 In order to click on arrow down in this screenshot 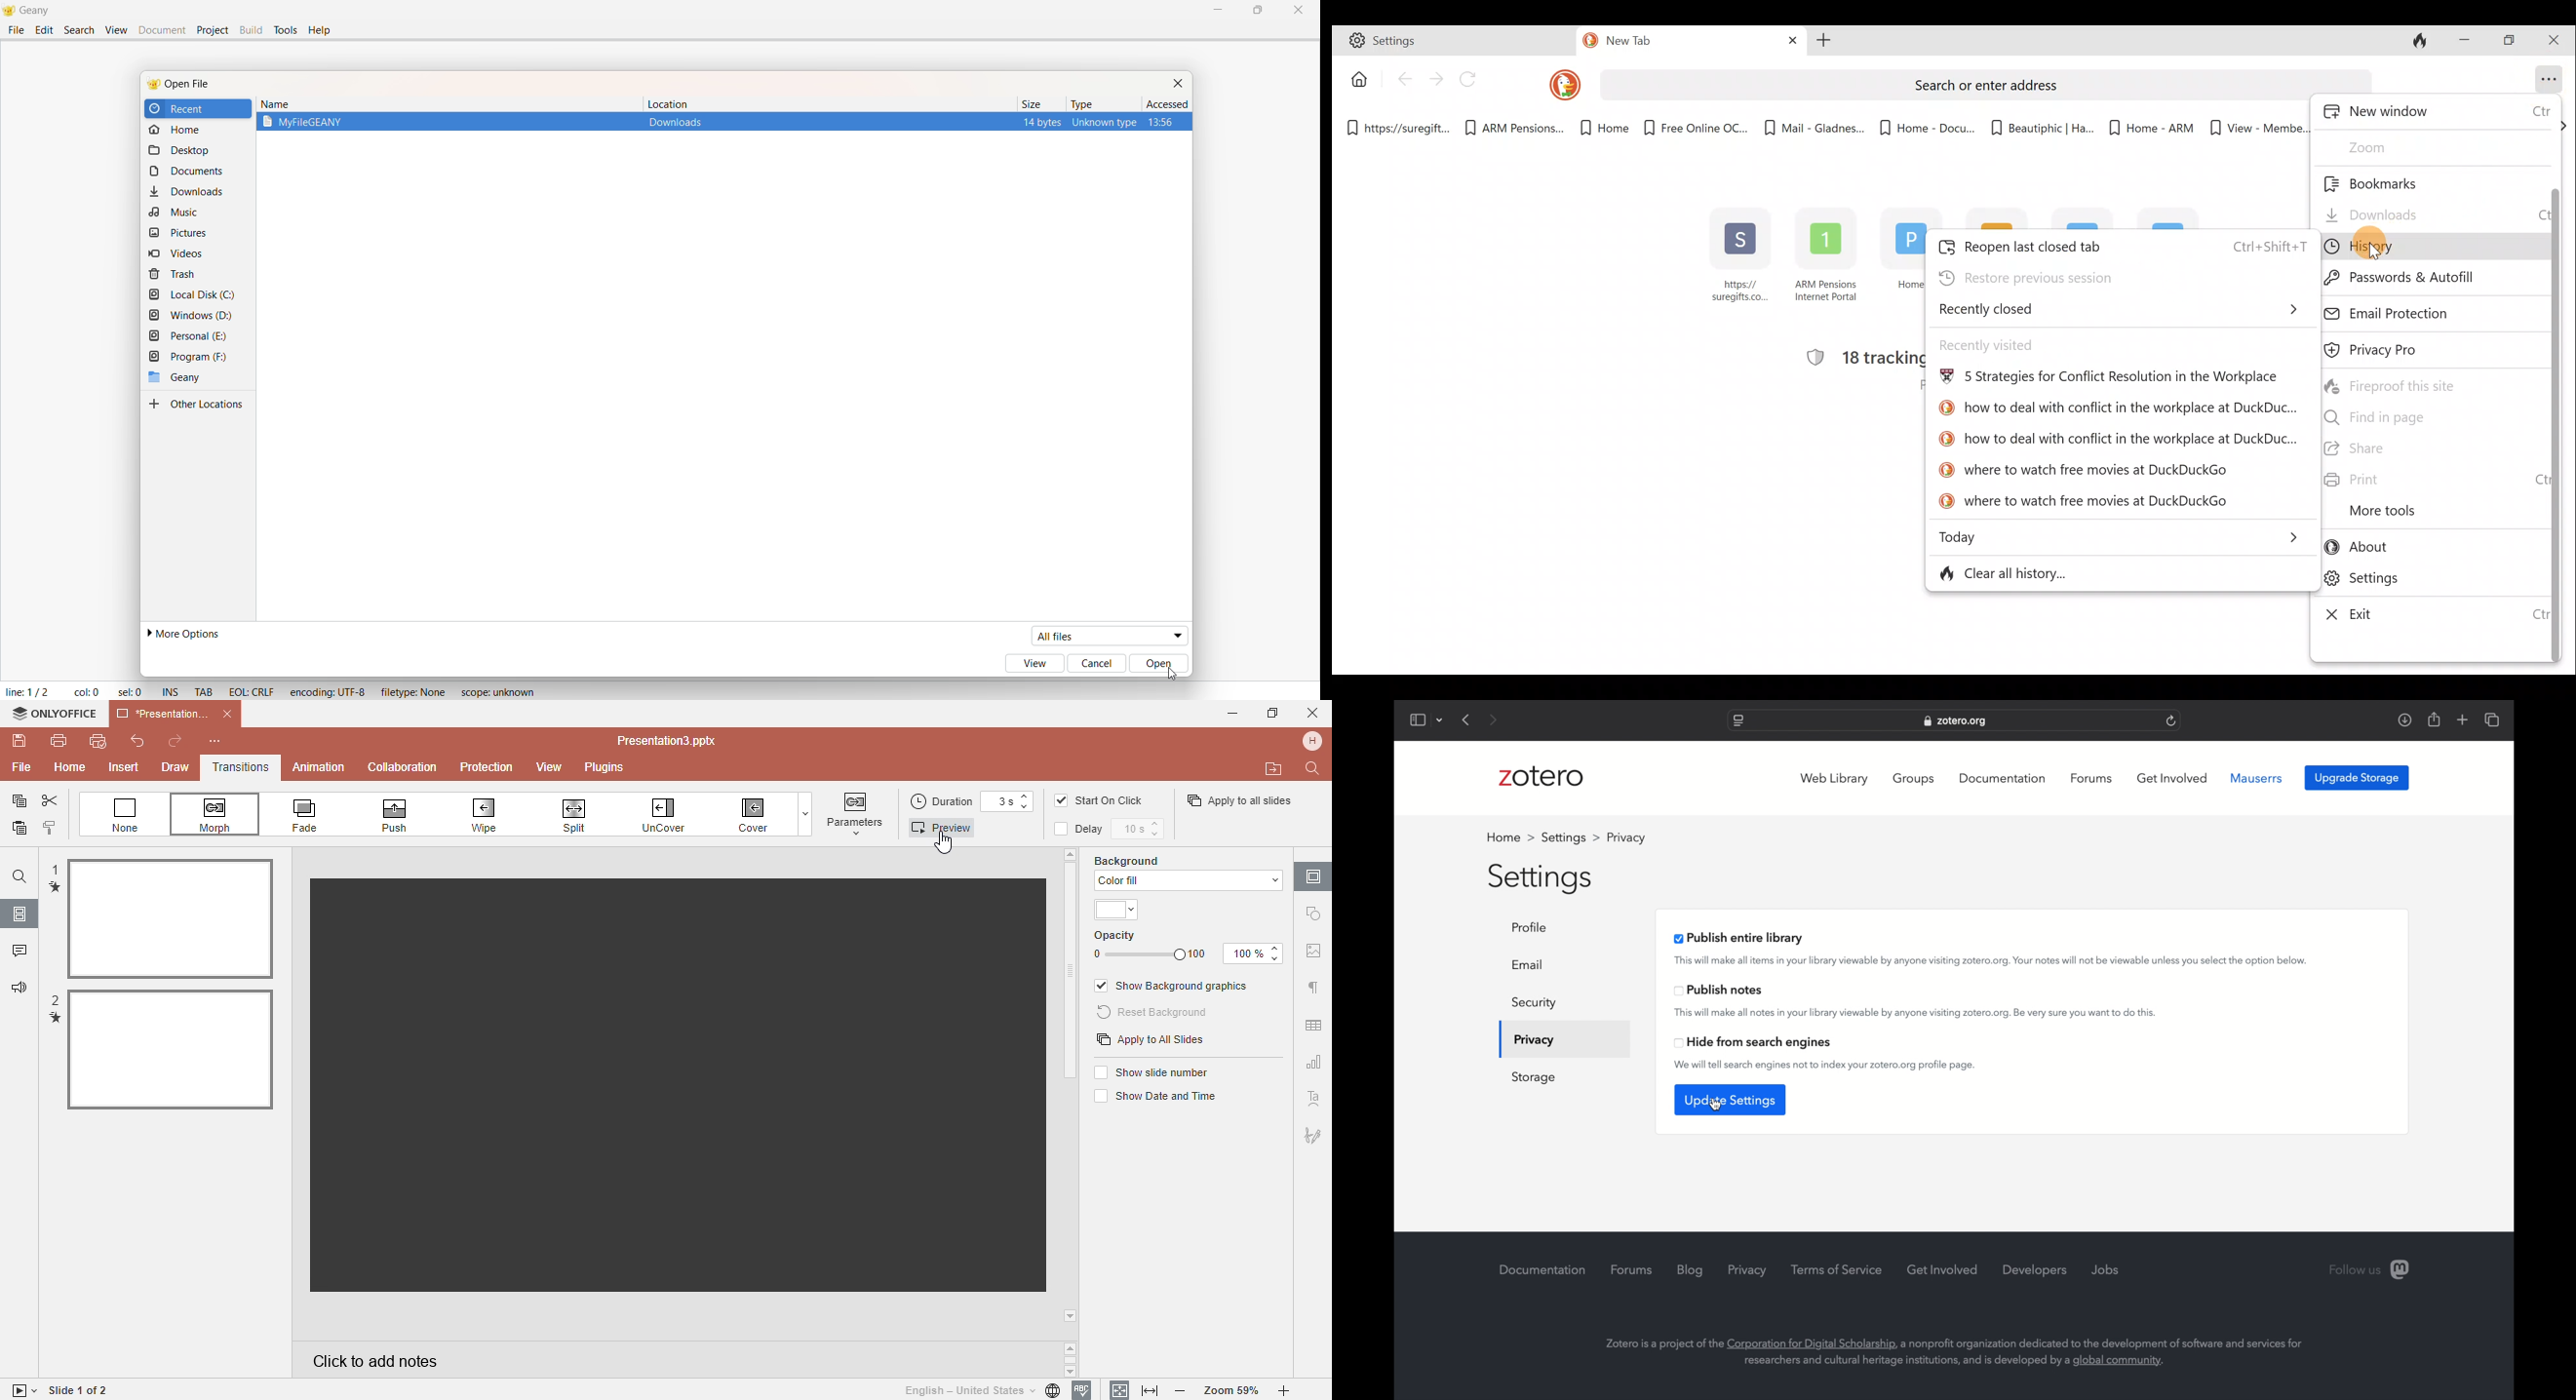, I will do `click(1072, 1316)`.